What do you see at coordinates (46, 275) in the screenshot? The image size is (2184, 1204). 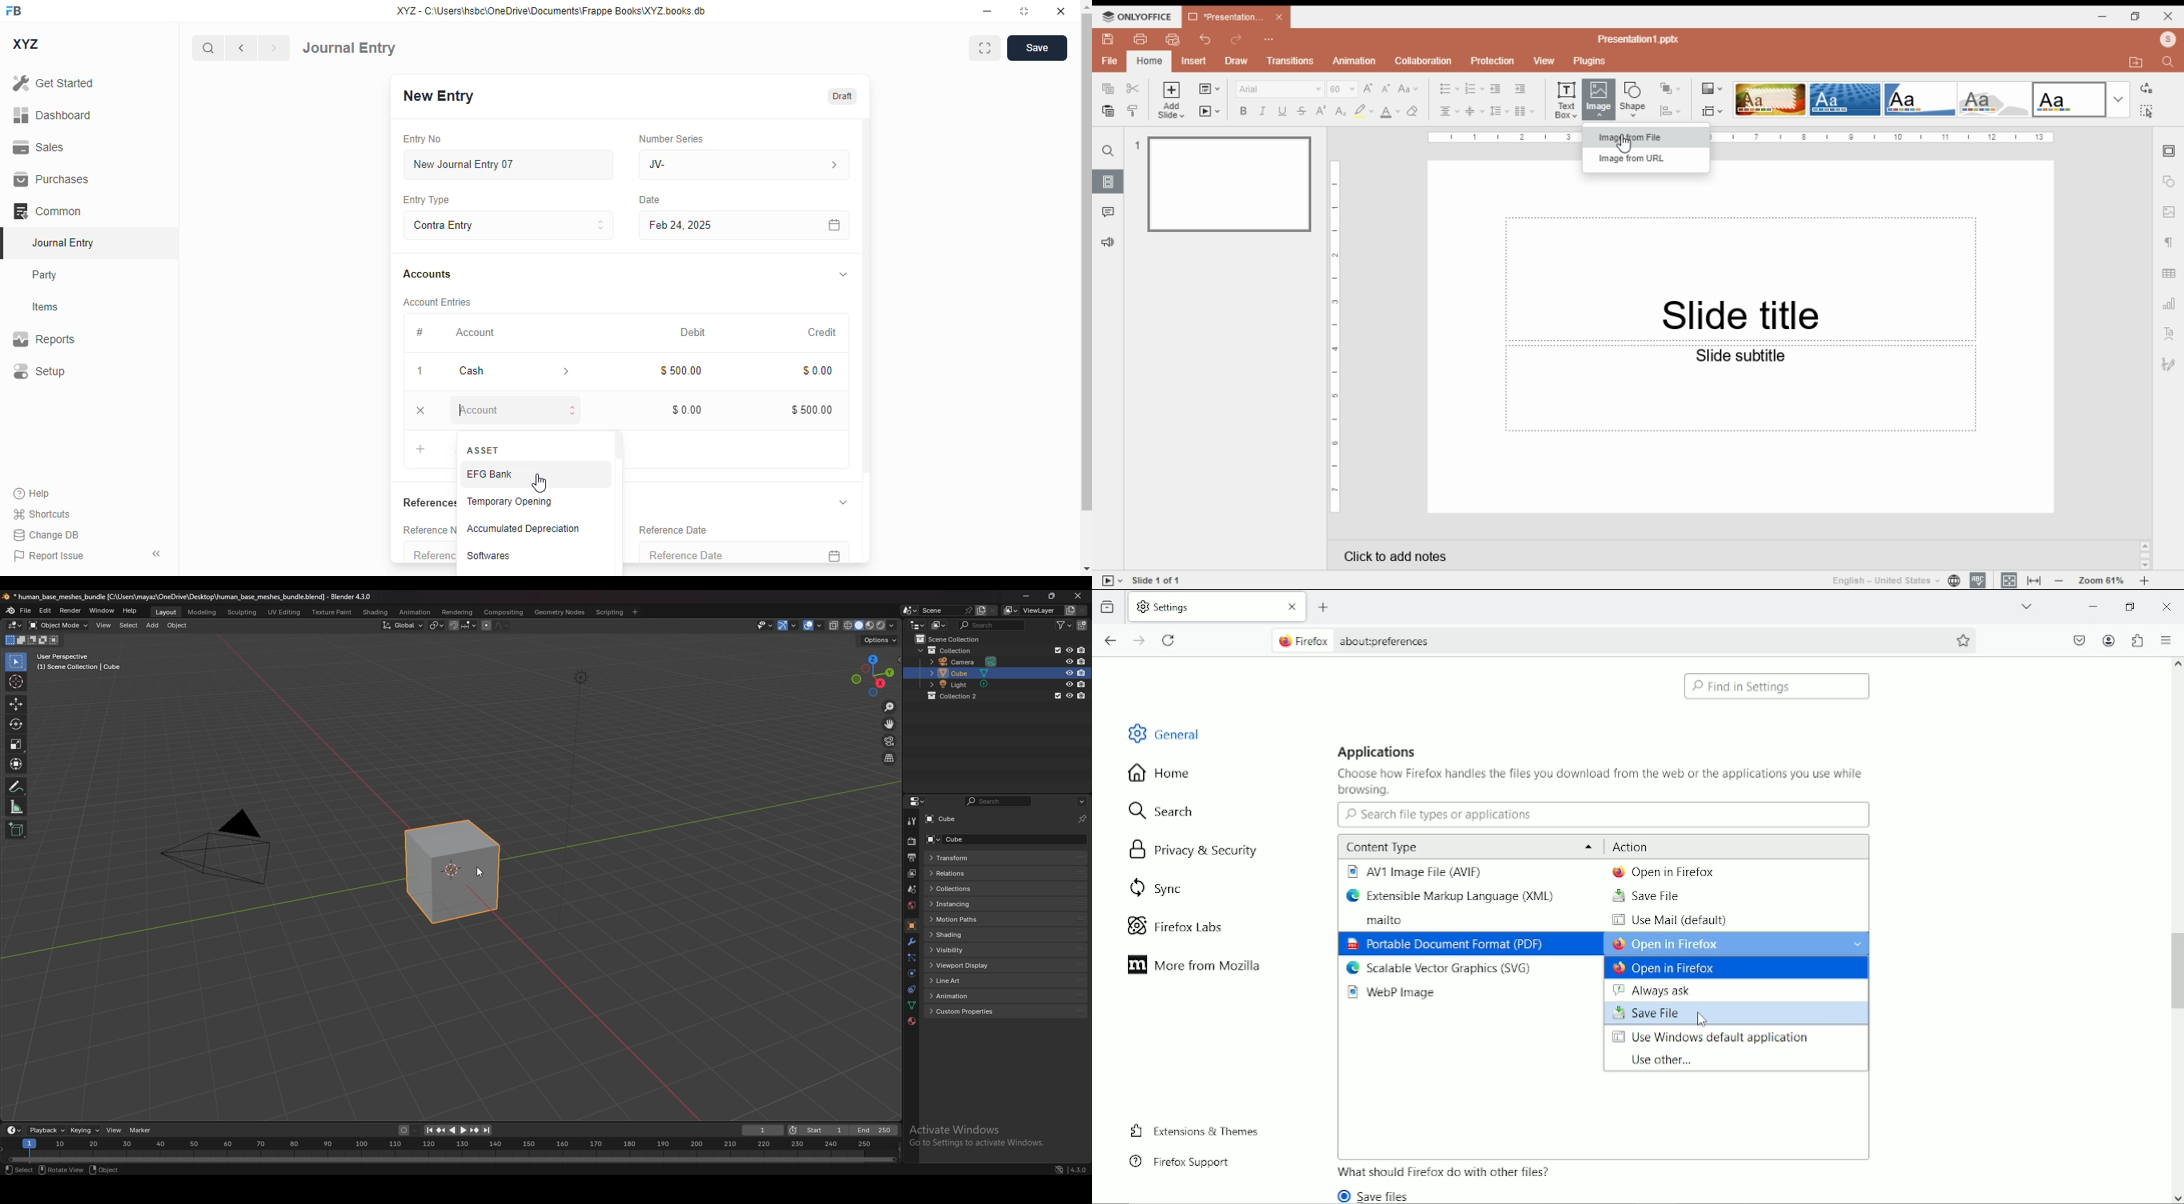 I see `party` at bounding box center [46, 275].